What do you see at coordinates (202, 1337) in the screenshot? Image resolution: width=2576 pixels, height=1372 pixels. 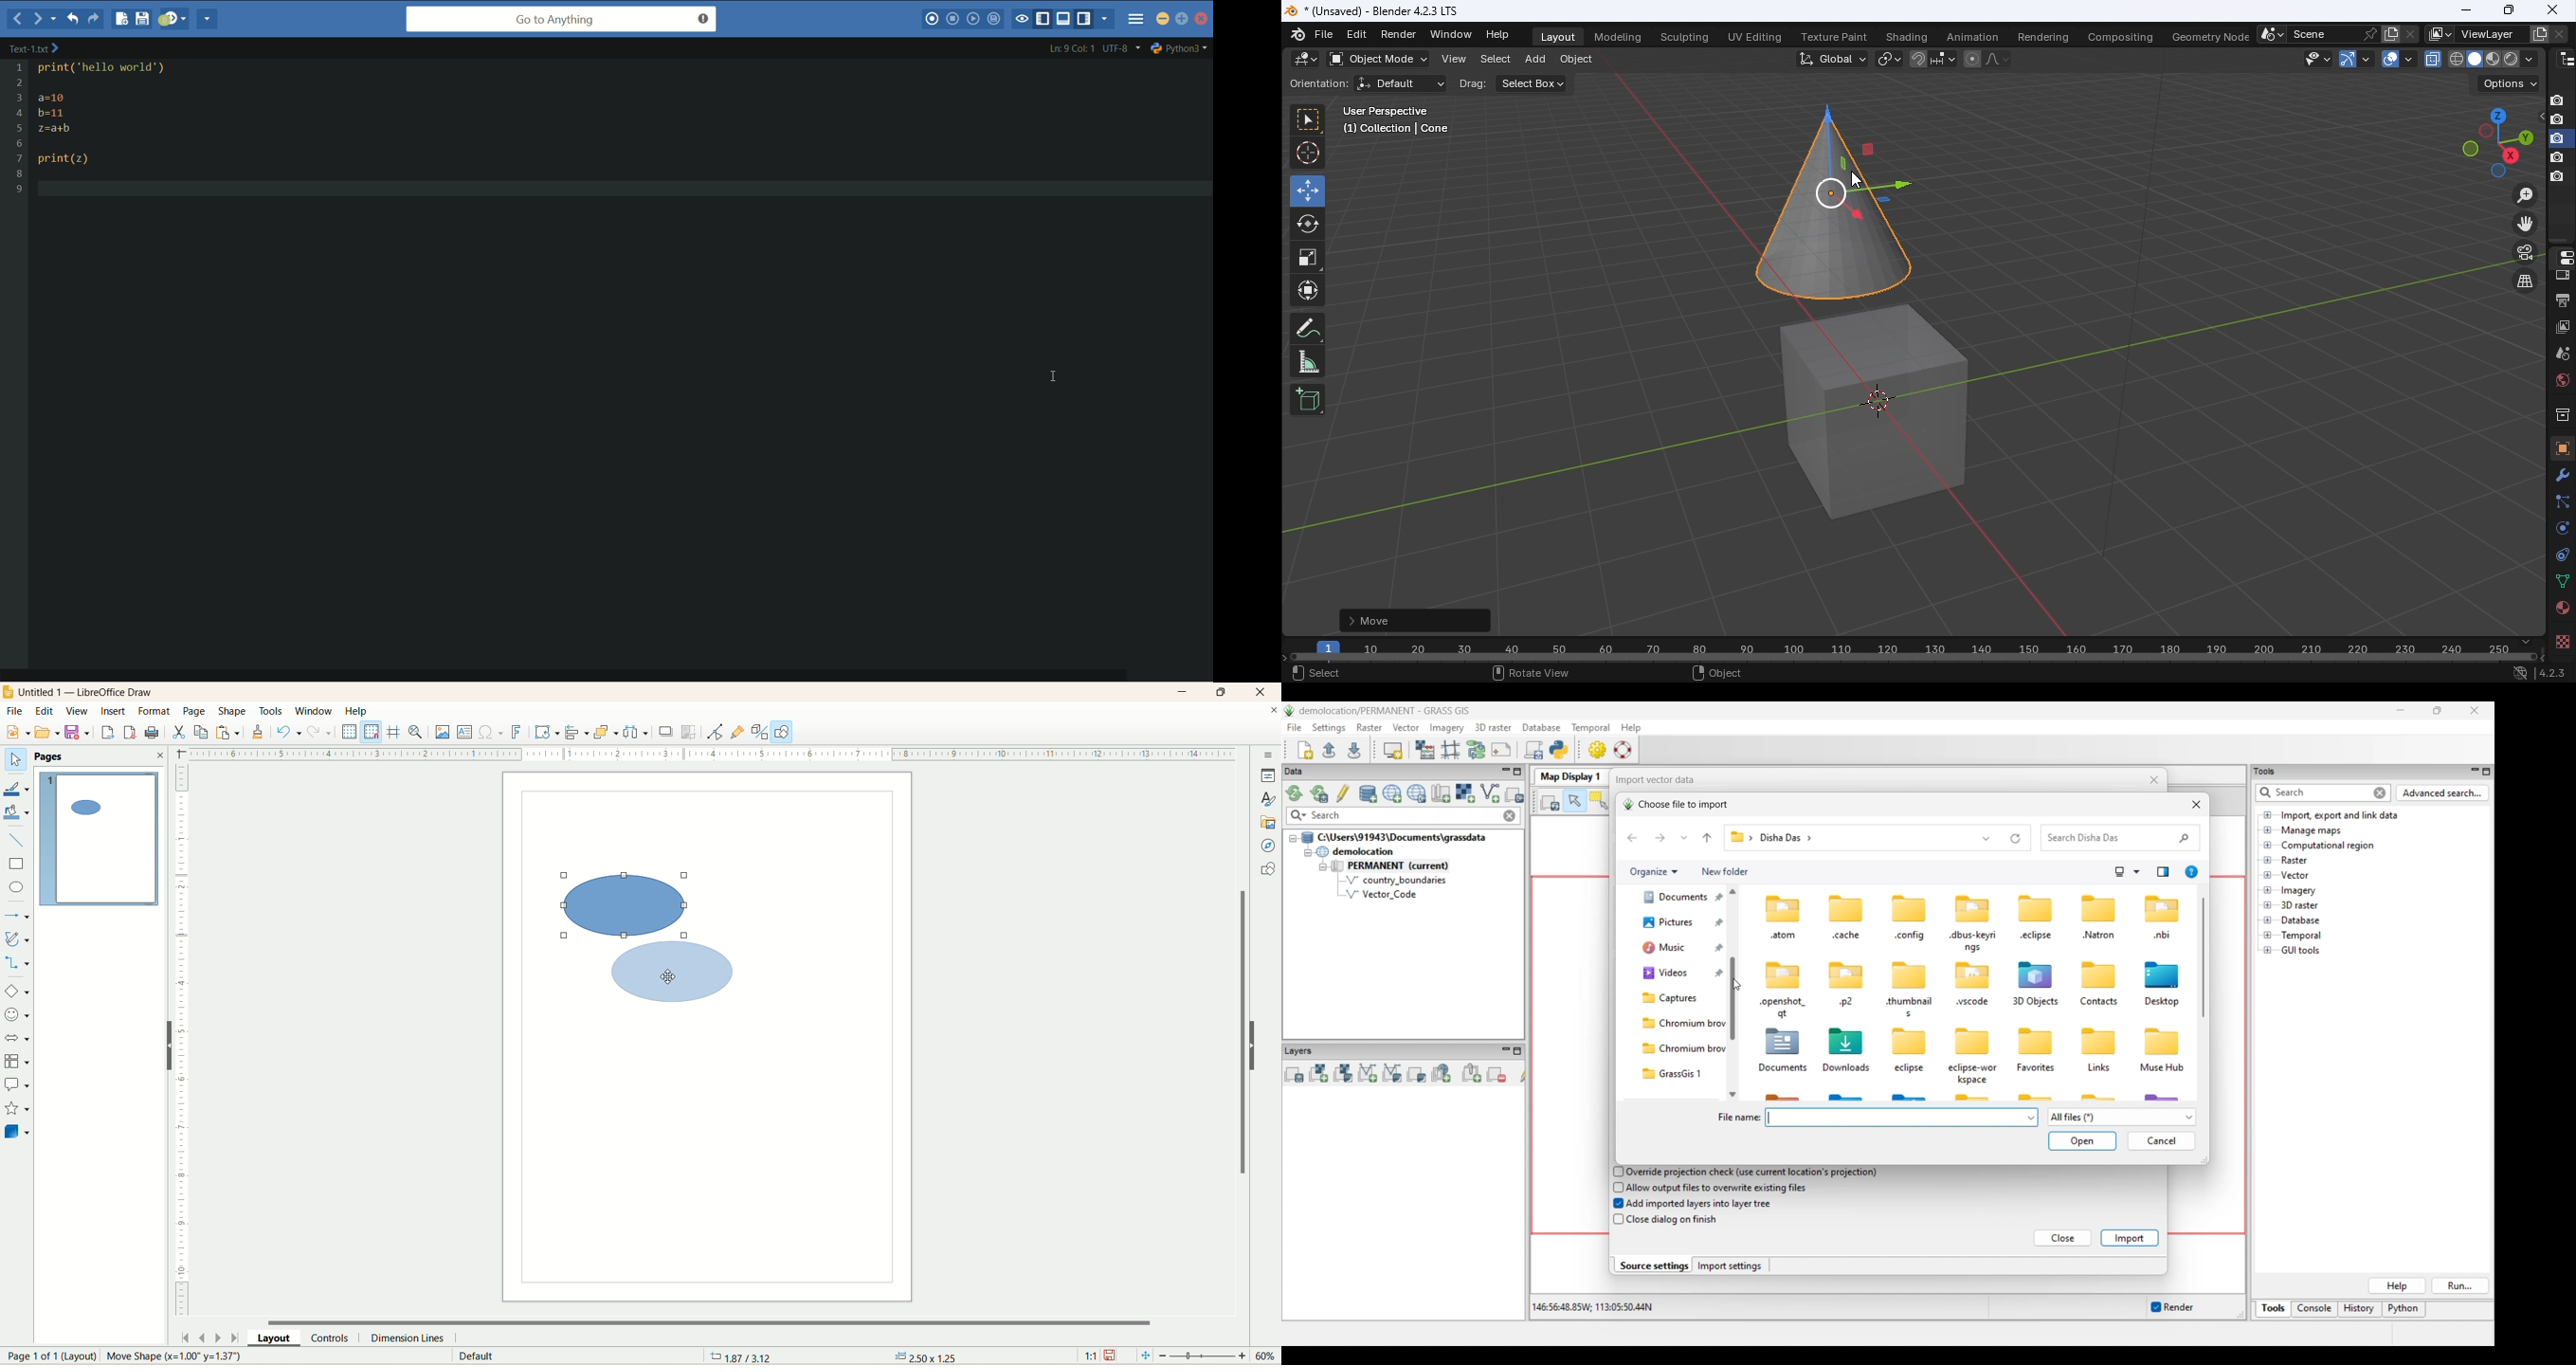 I see `previous page` at bounding box center [202, 1337].